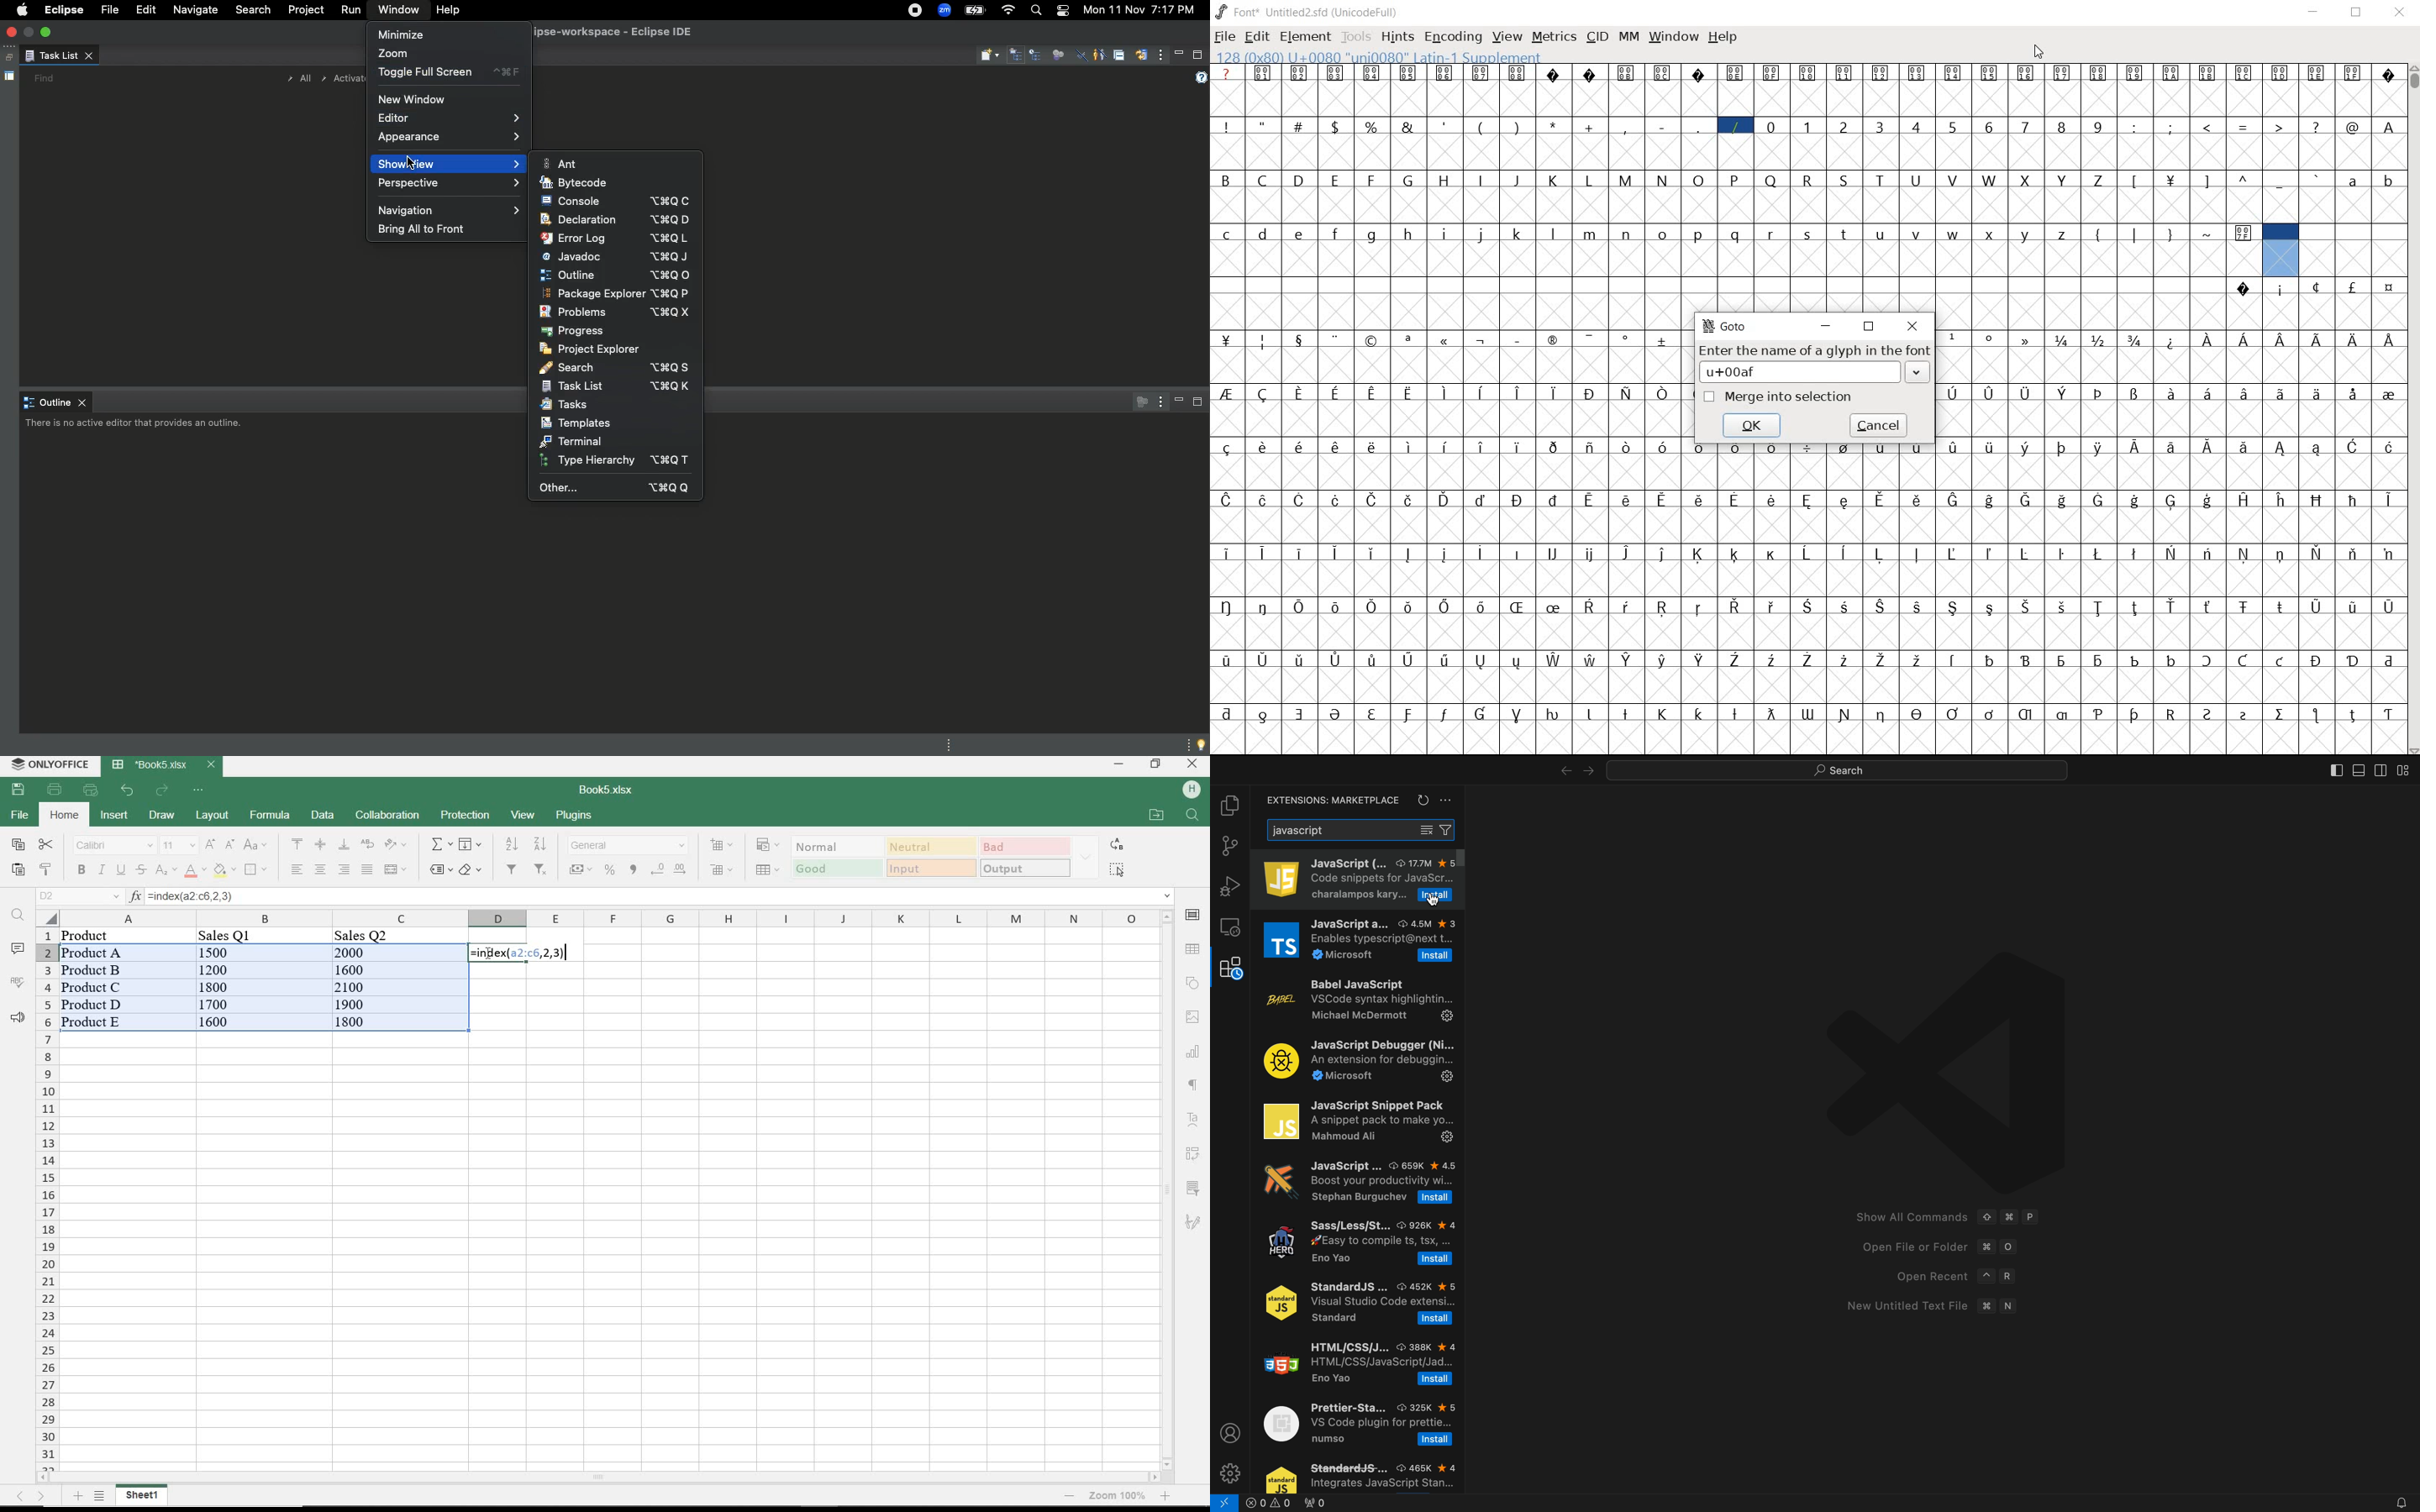 This screenshot has height=1512, width=2436. What do you see at coordinates (768, 846) in the screenshot?
I see `conditional formatting` at bounding box center [768, 846].